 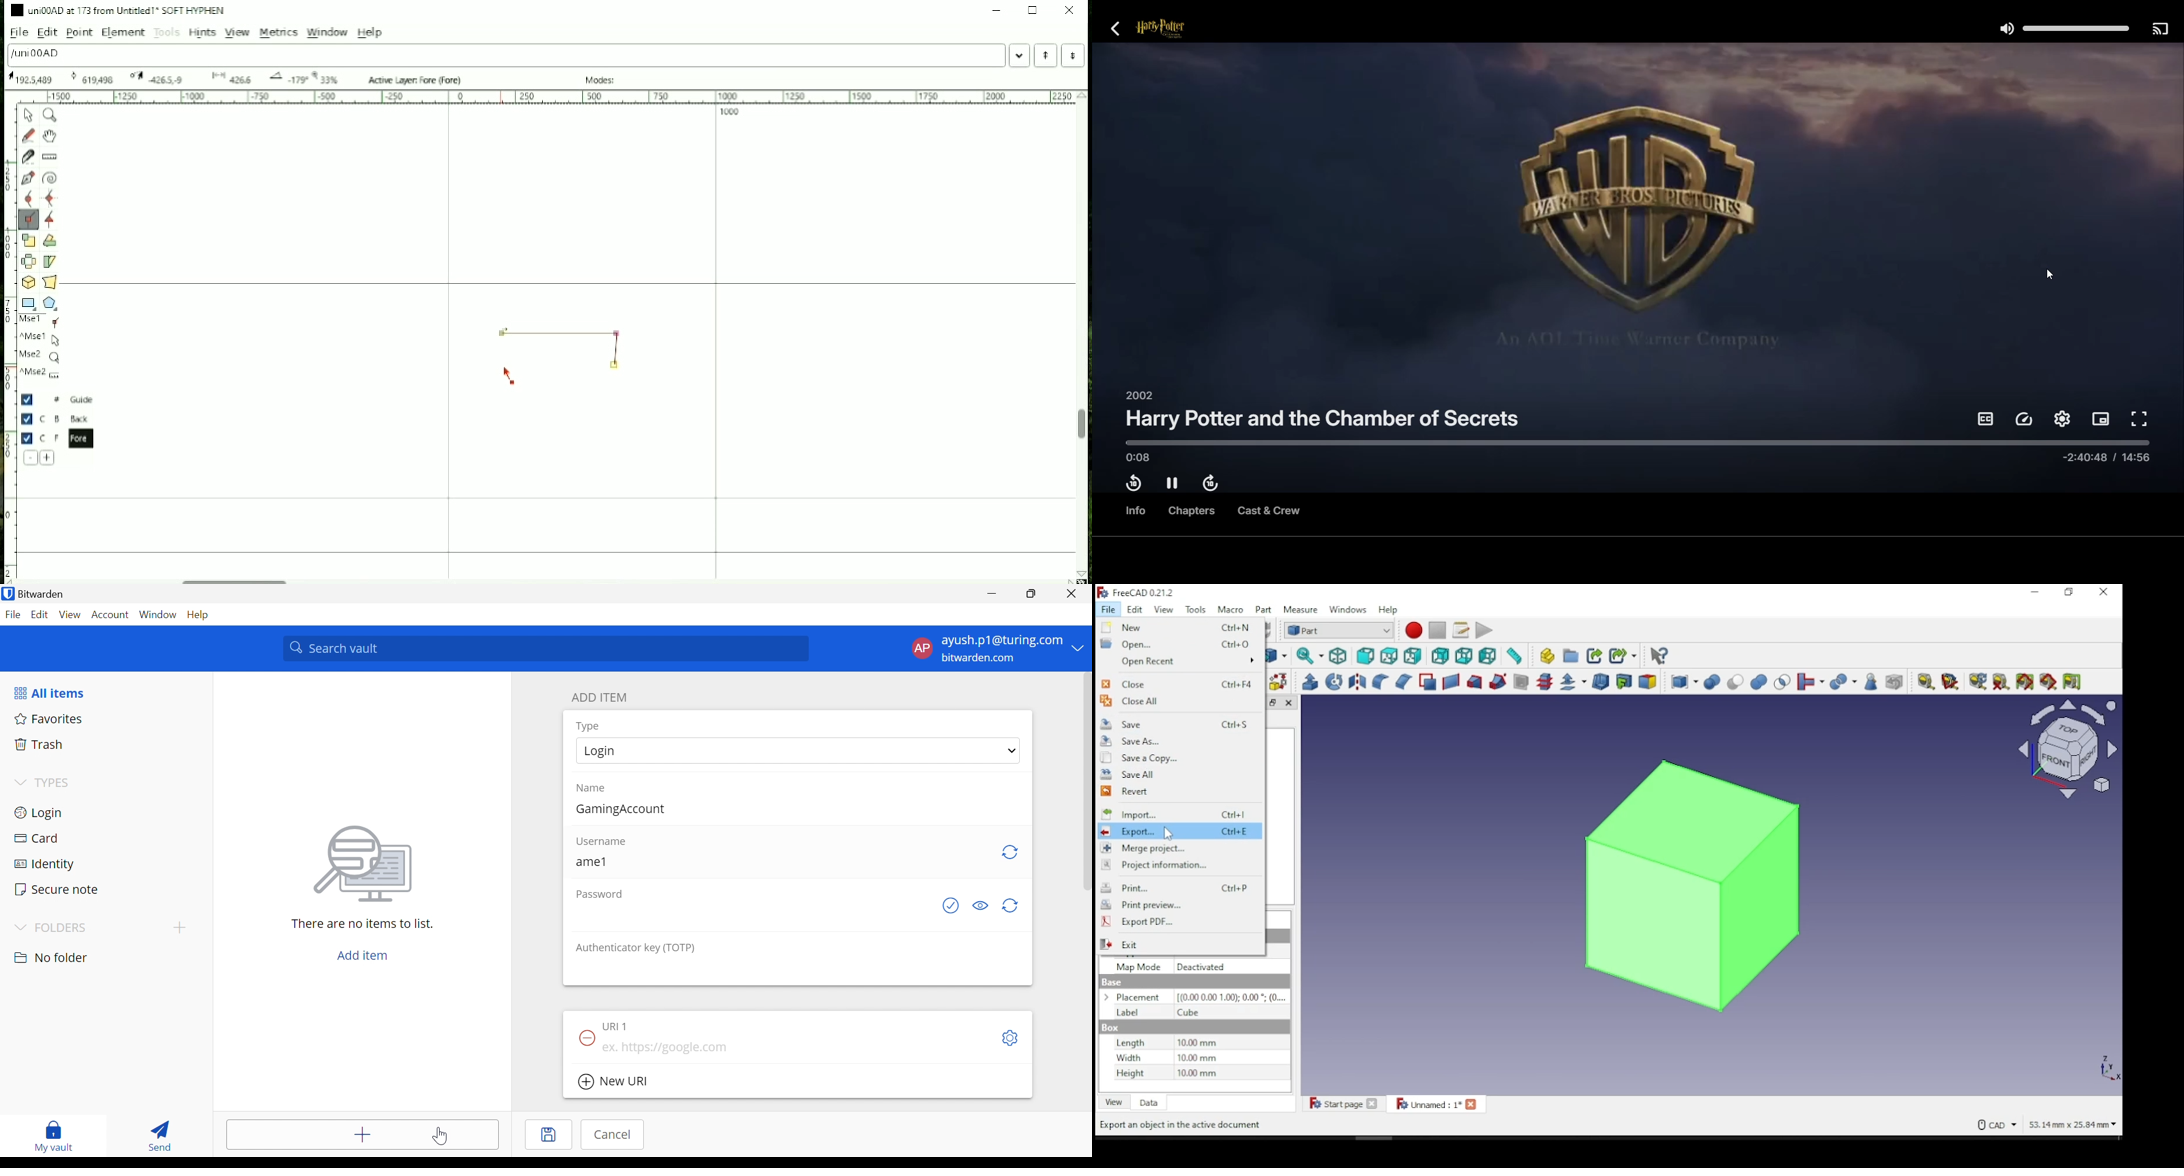 I want to click on split objects, so click(x=1844, y=683).